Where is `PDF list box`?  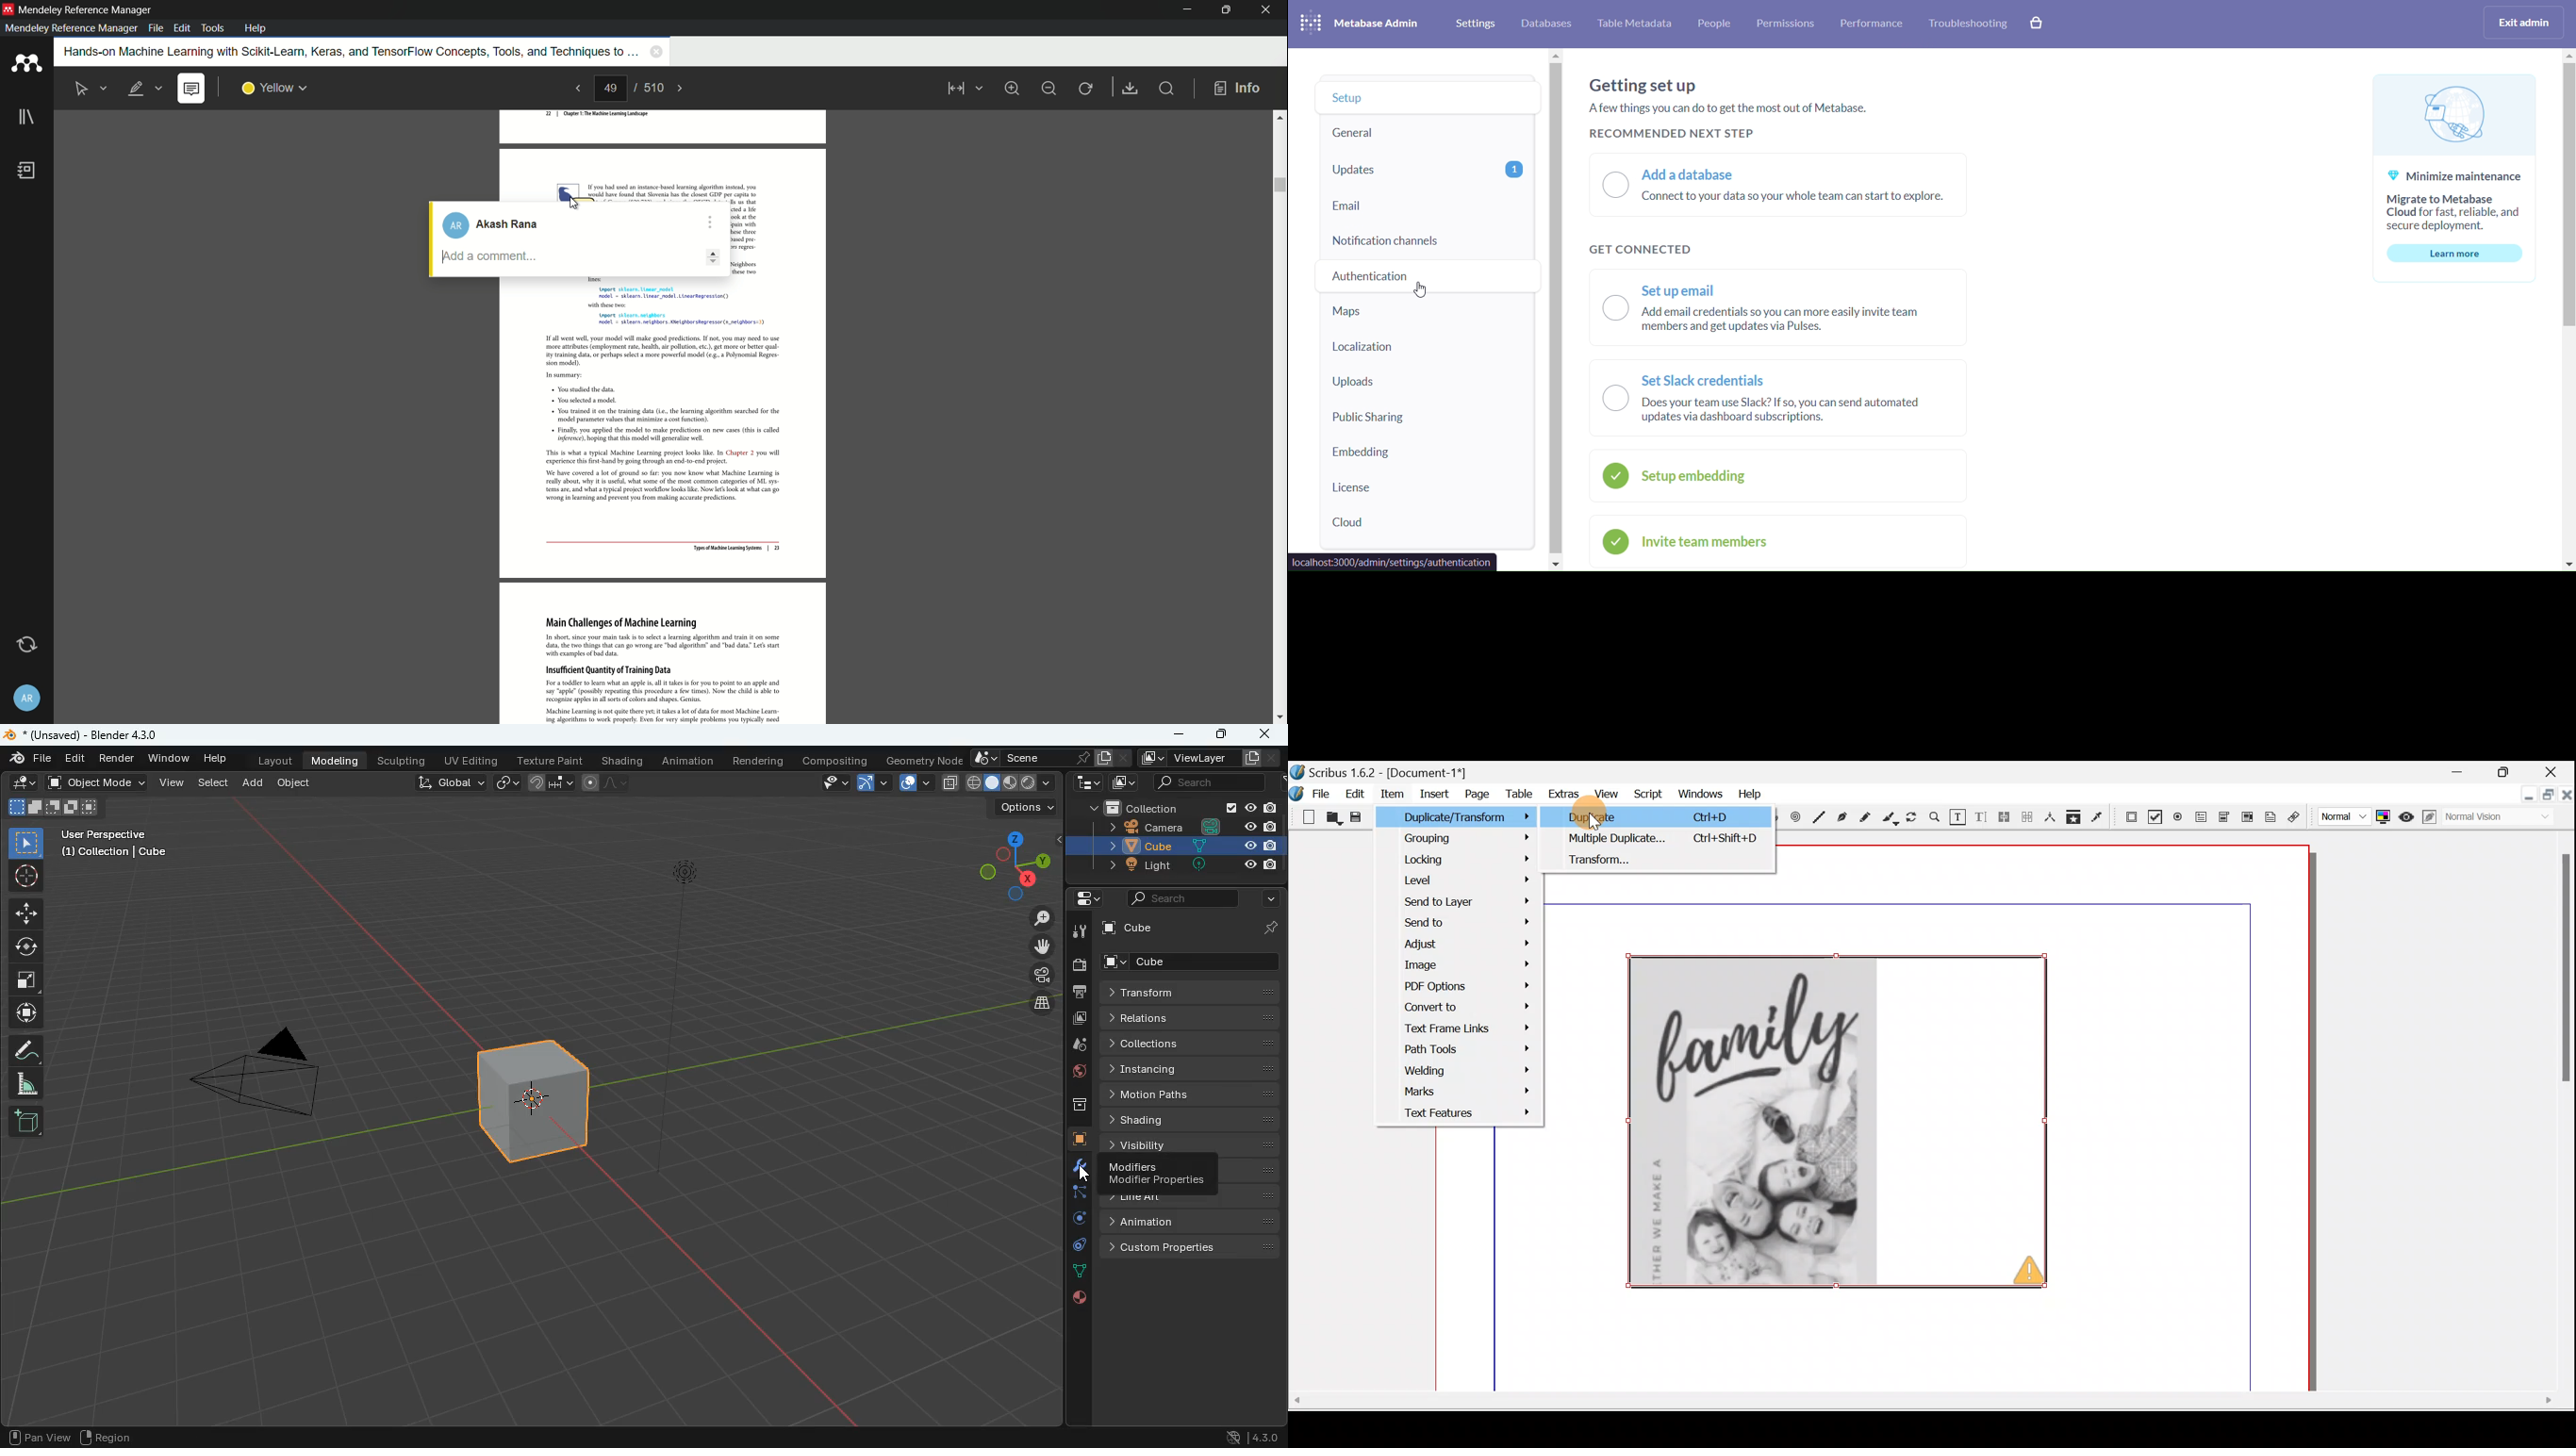
PDF list box is located at coordinates (2247, 816).